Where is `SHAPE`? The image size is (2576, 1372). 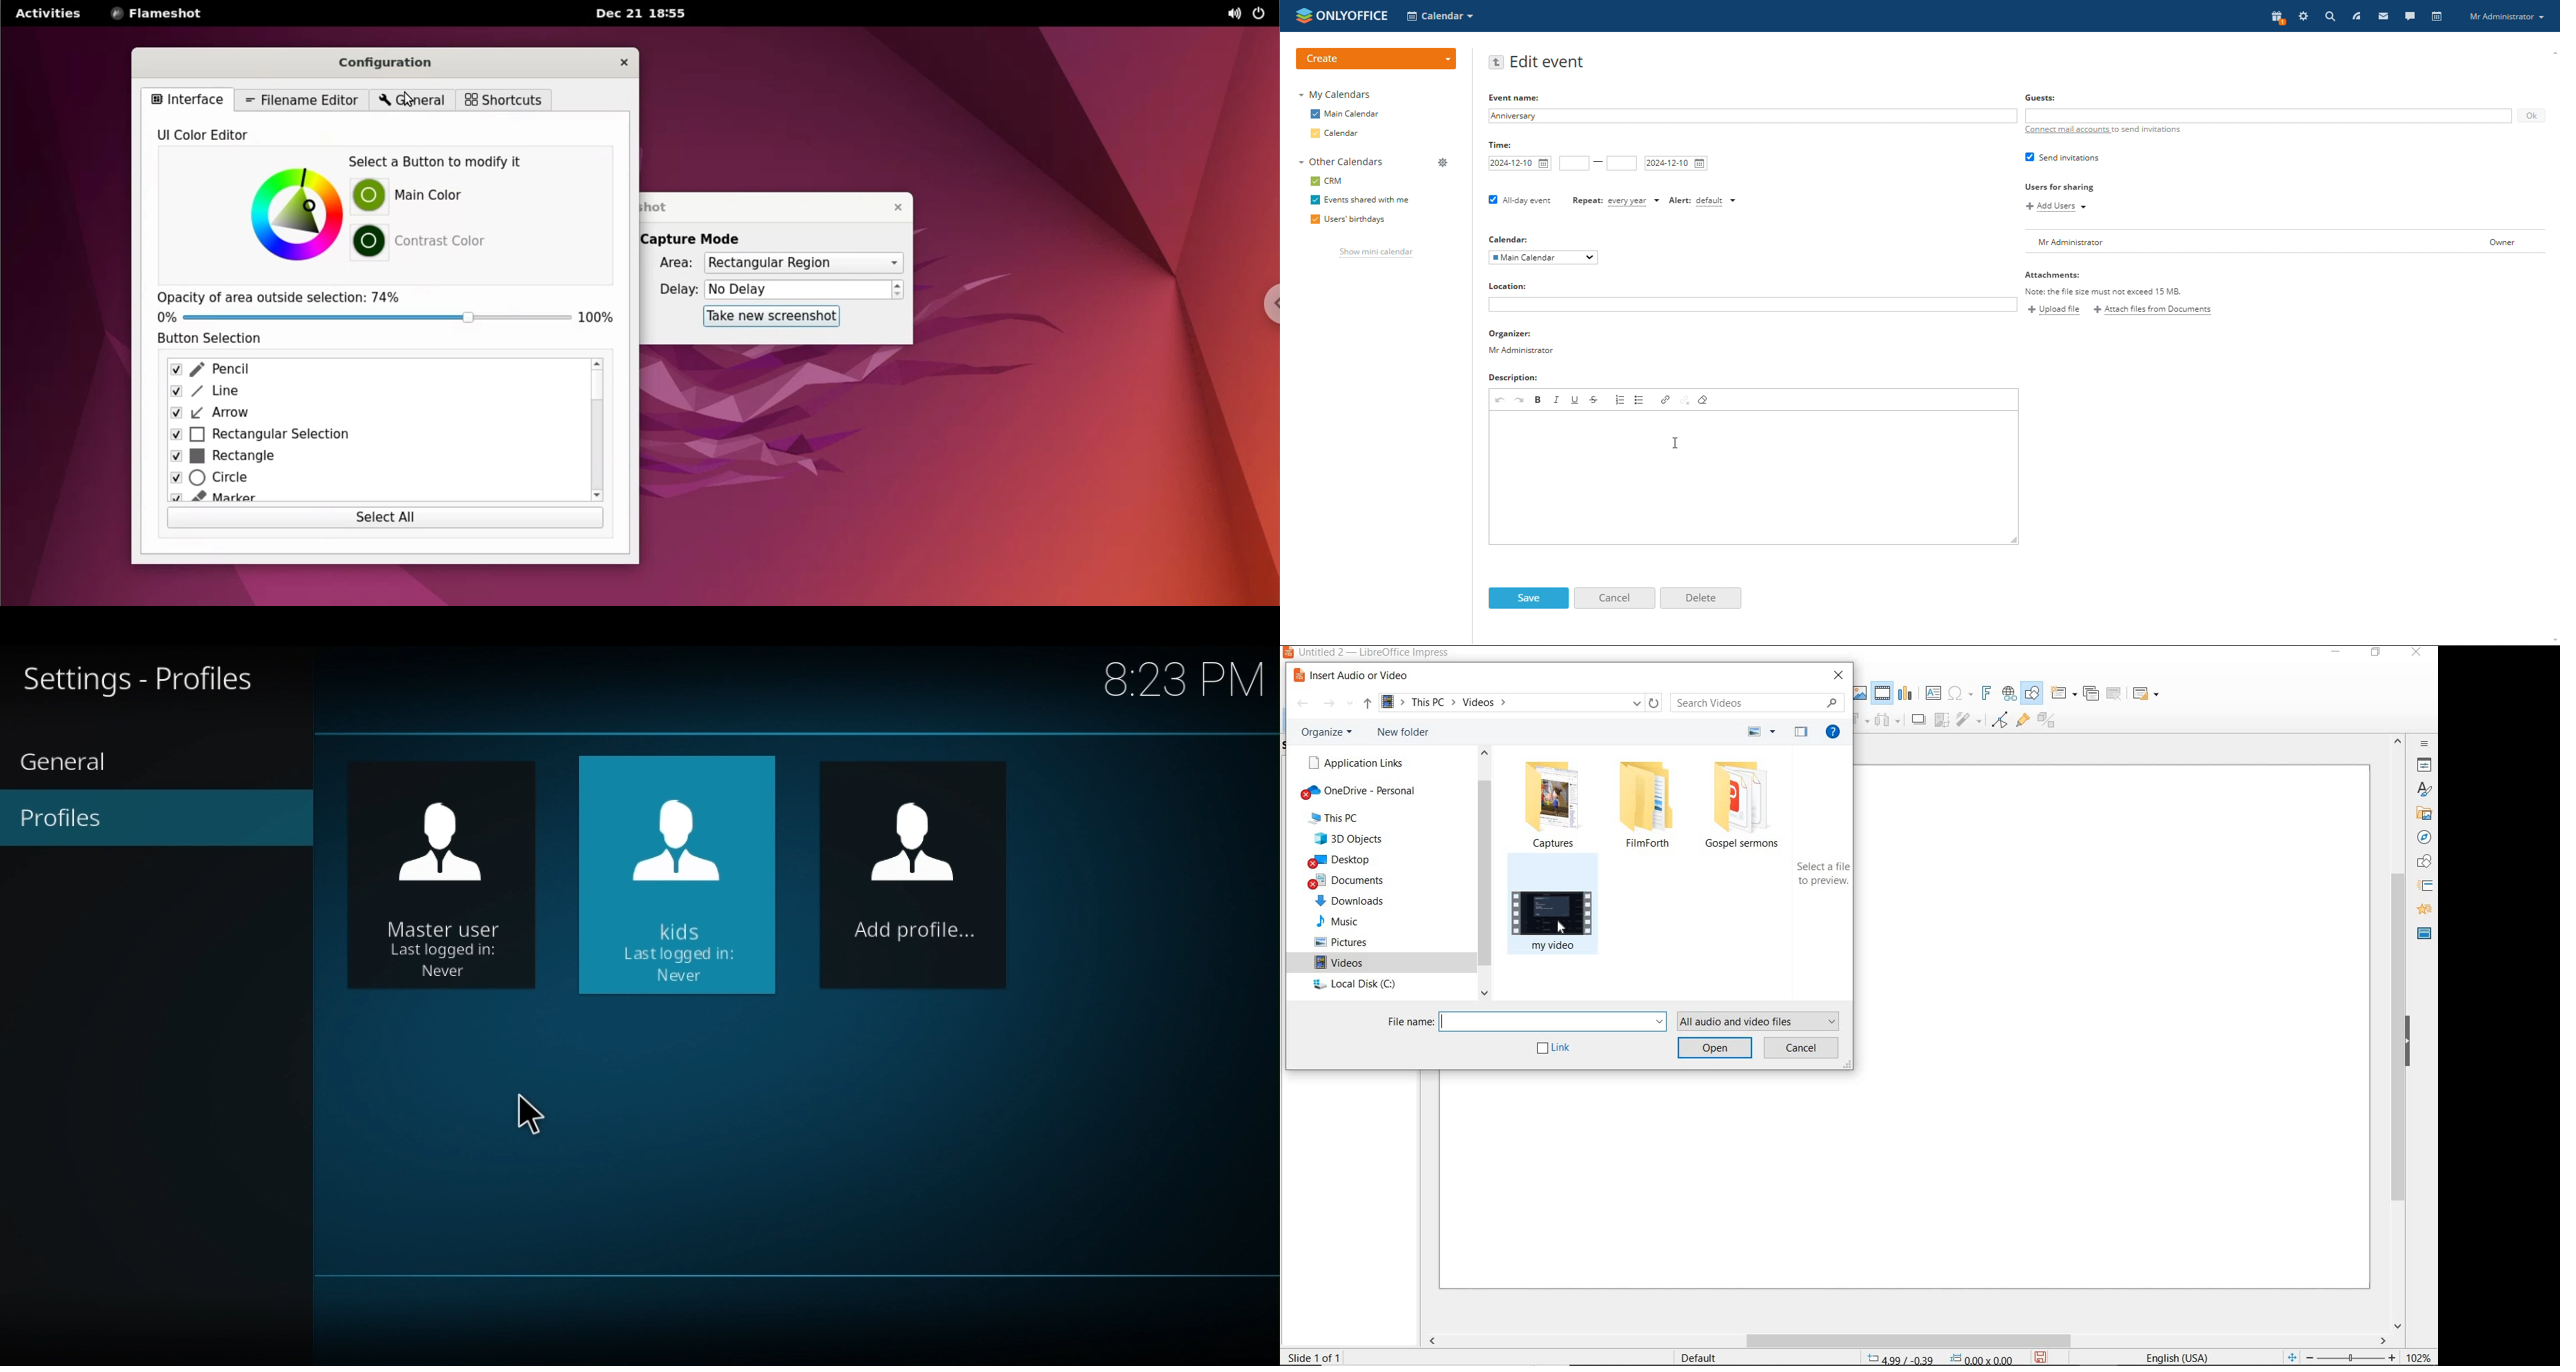 SHAPE is located at coordinates (2426, 863).